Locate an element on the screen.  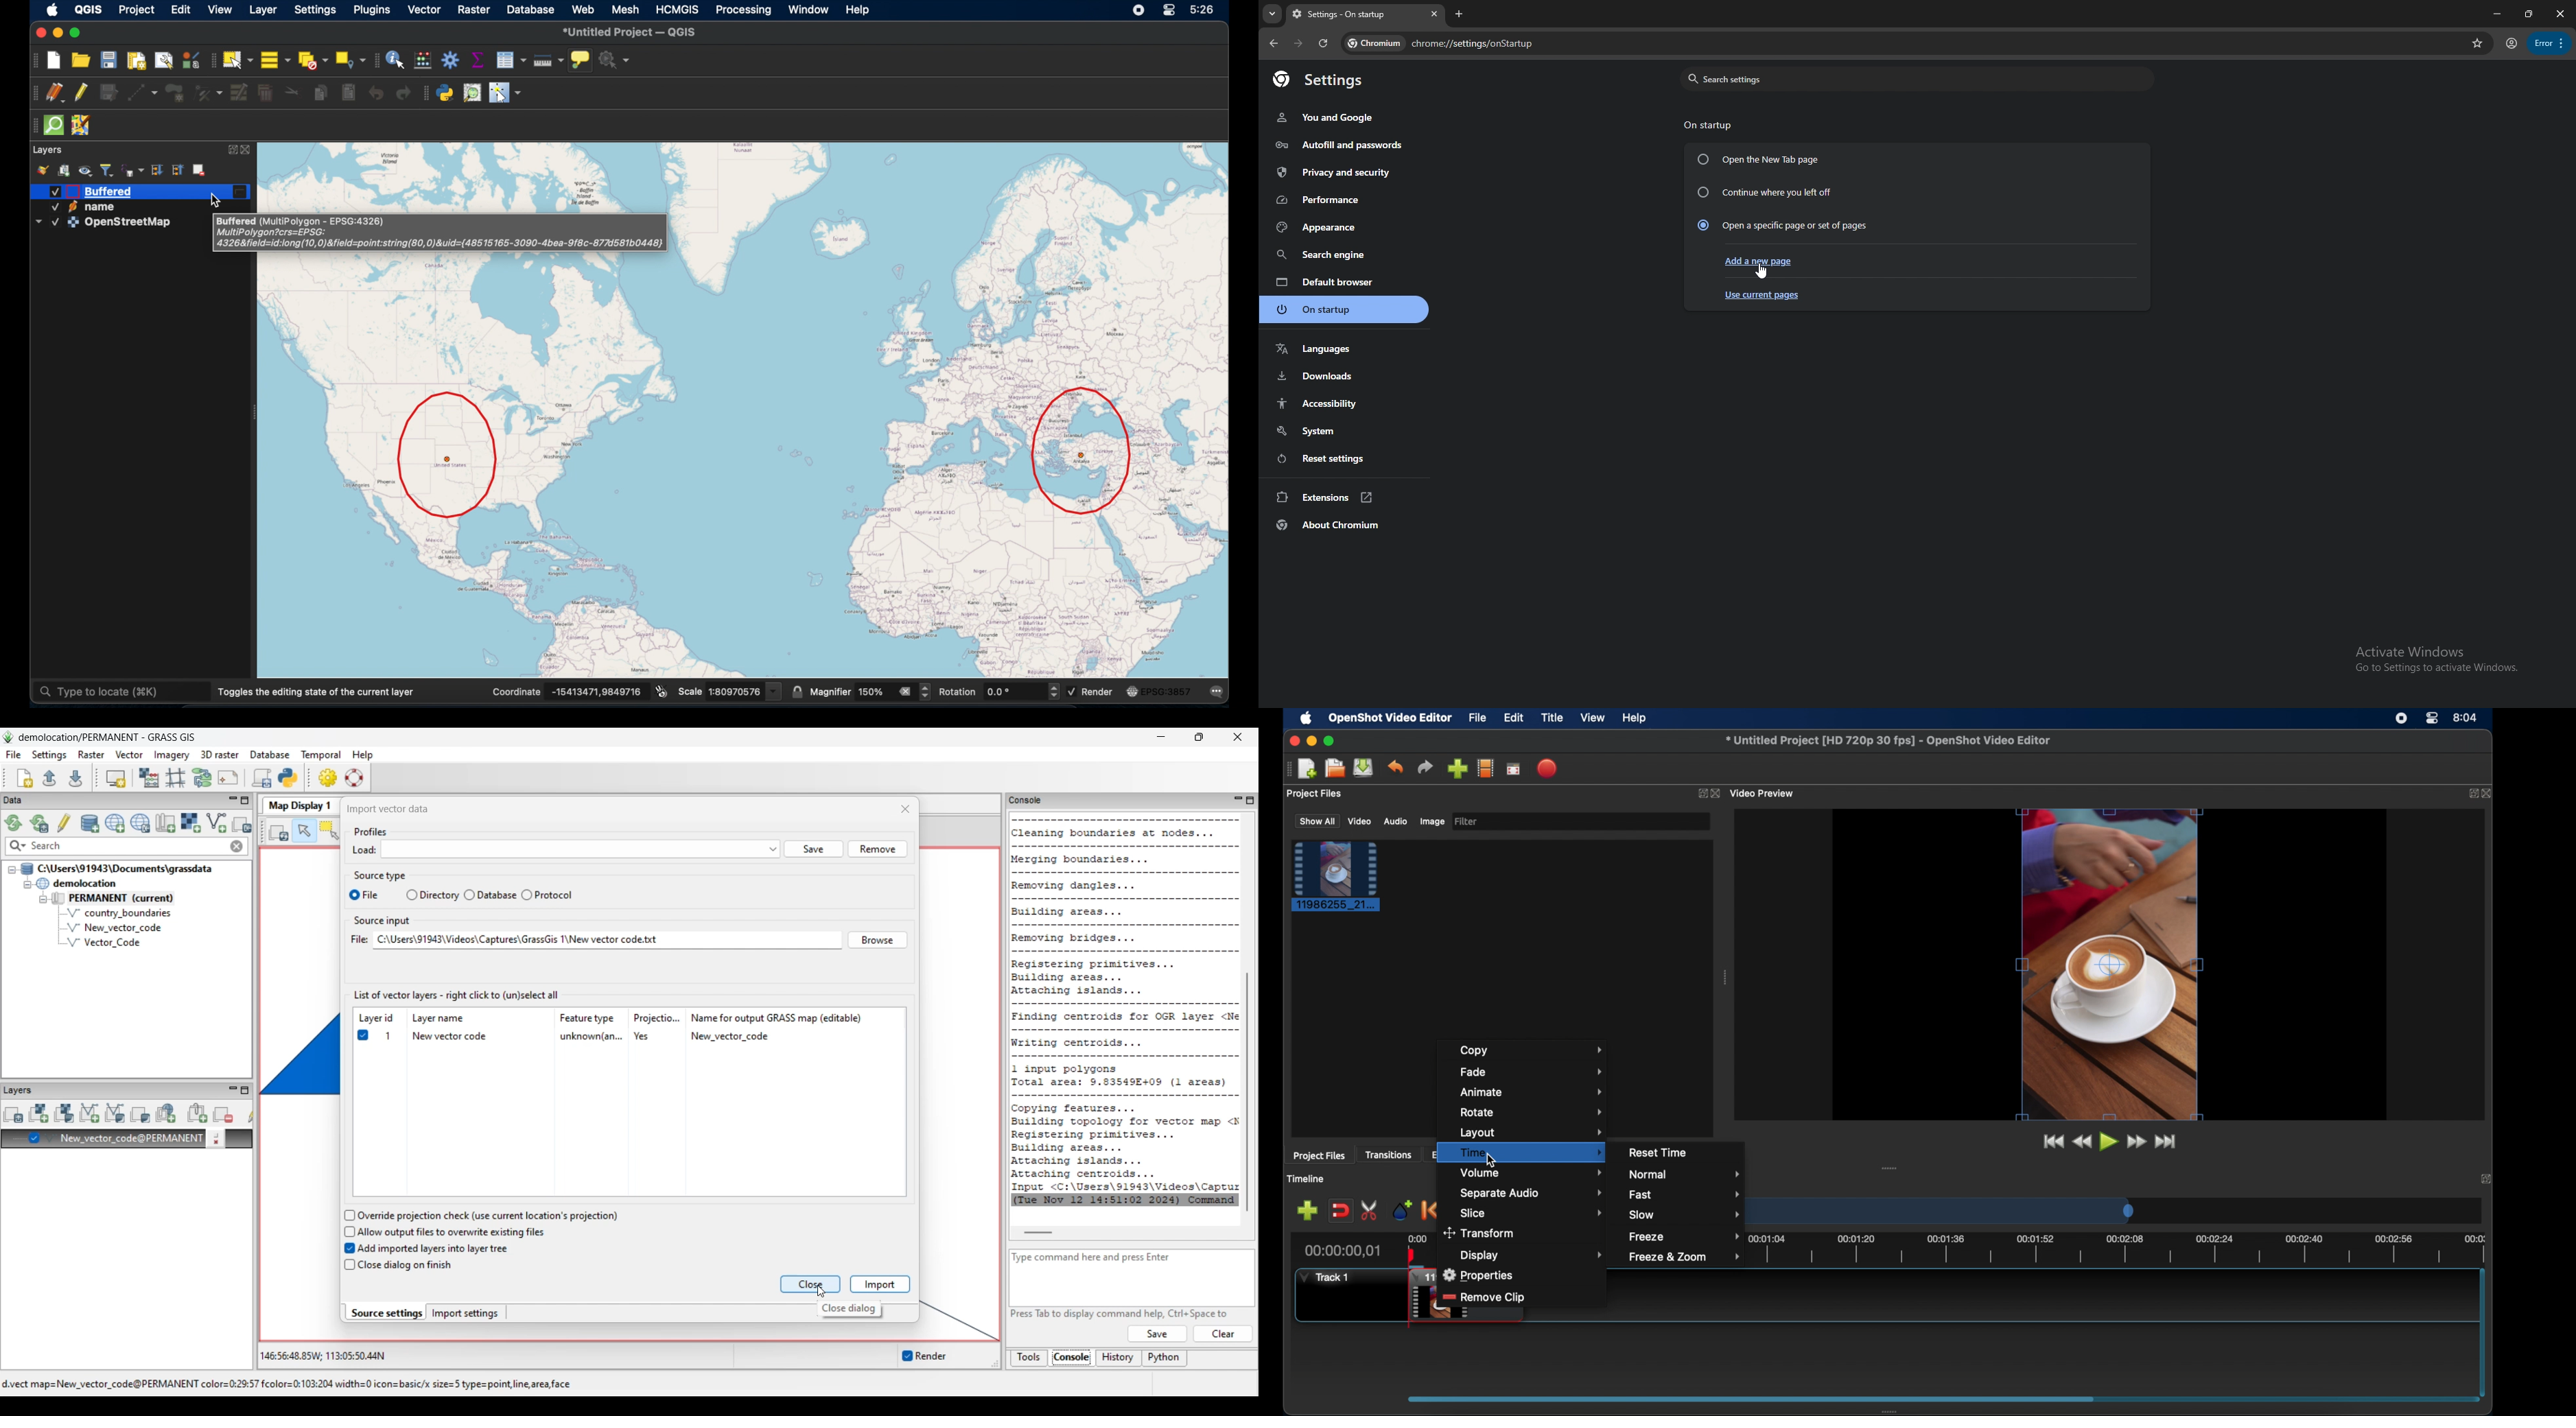
time menu highlighted is located at coordinates (1521, 1152).